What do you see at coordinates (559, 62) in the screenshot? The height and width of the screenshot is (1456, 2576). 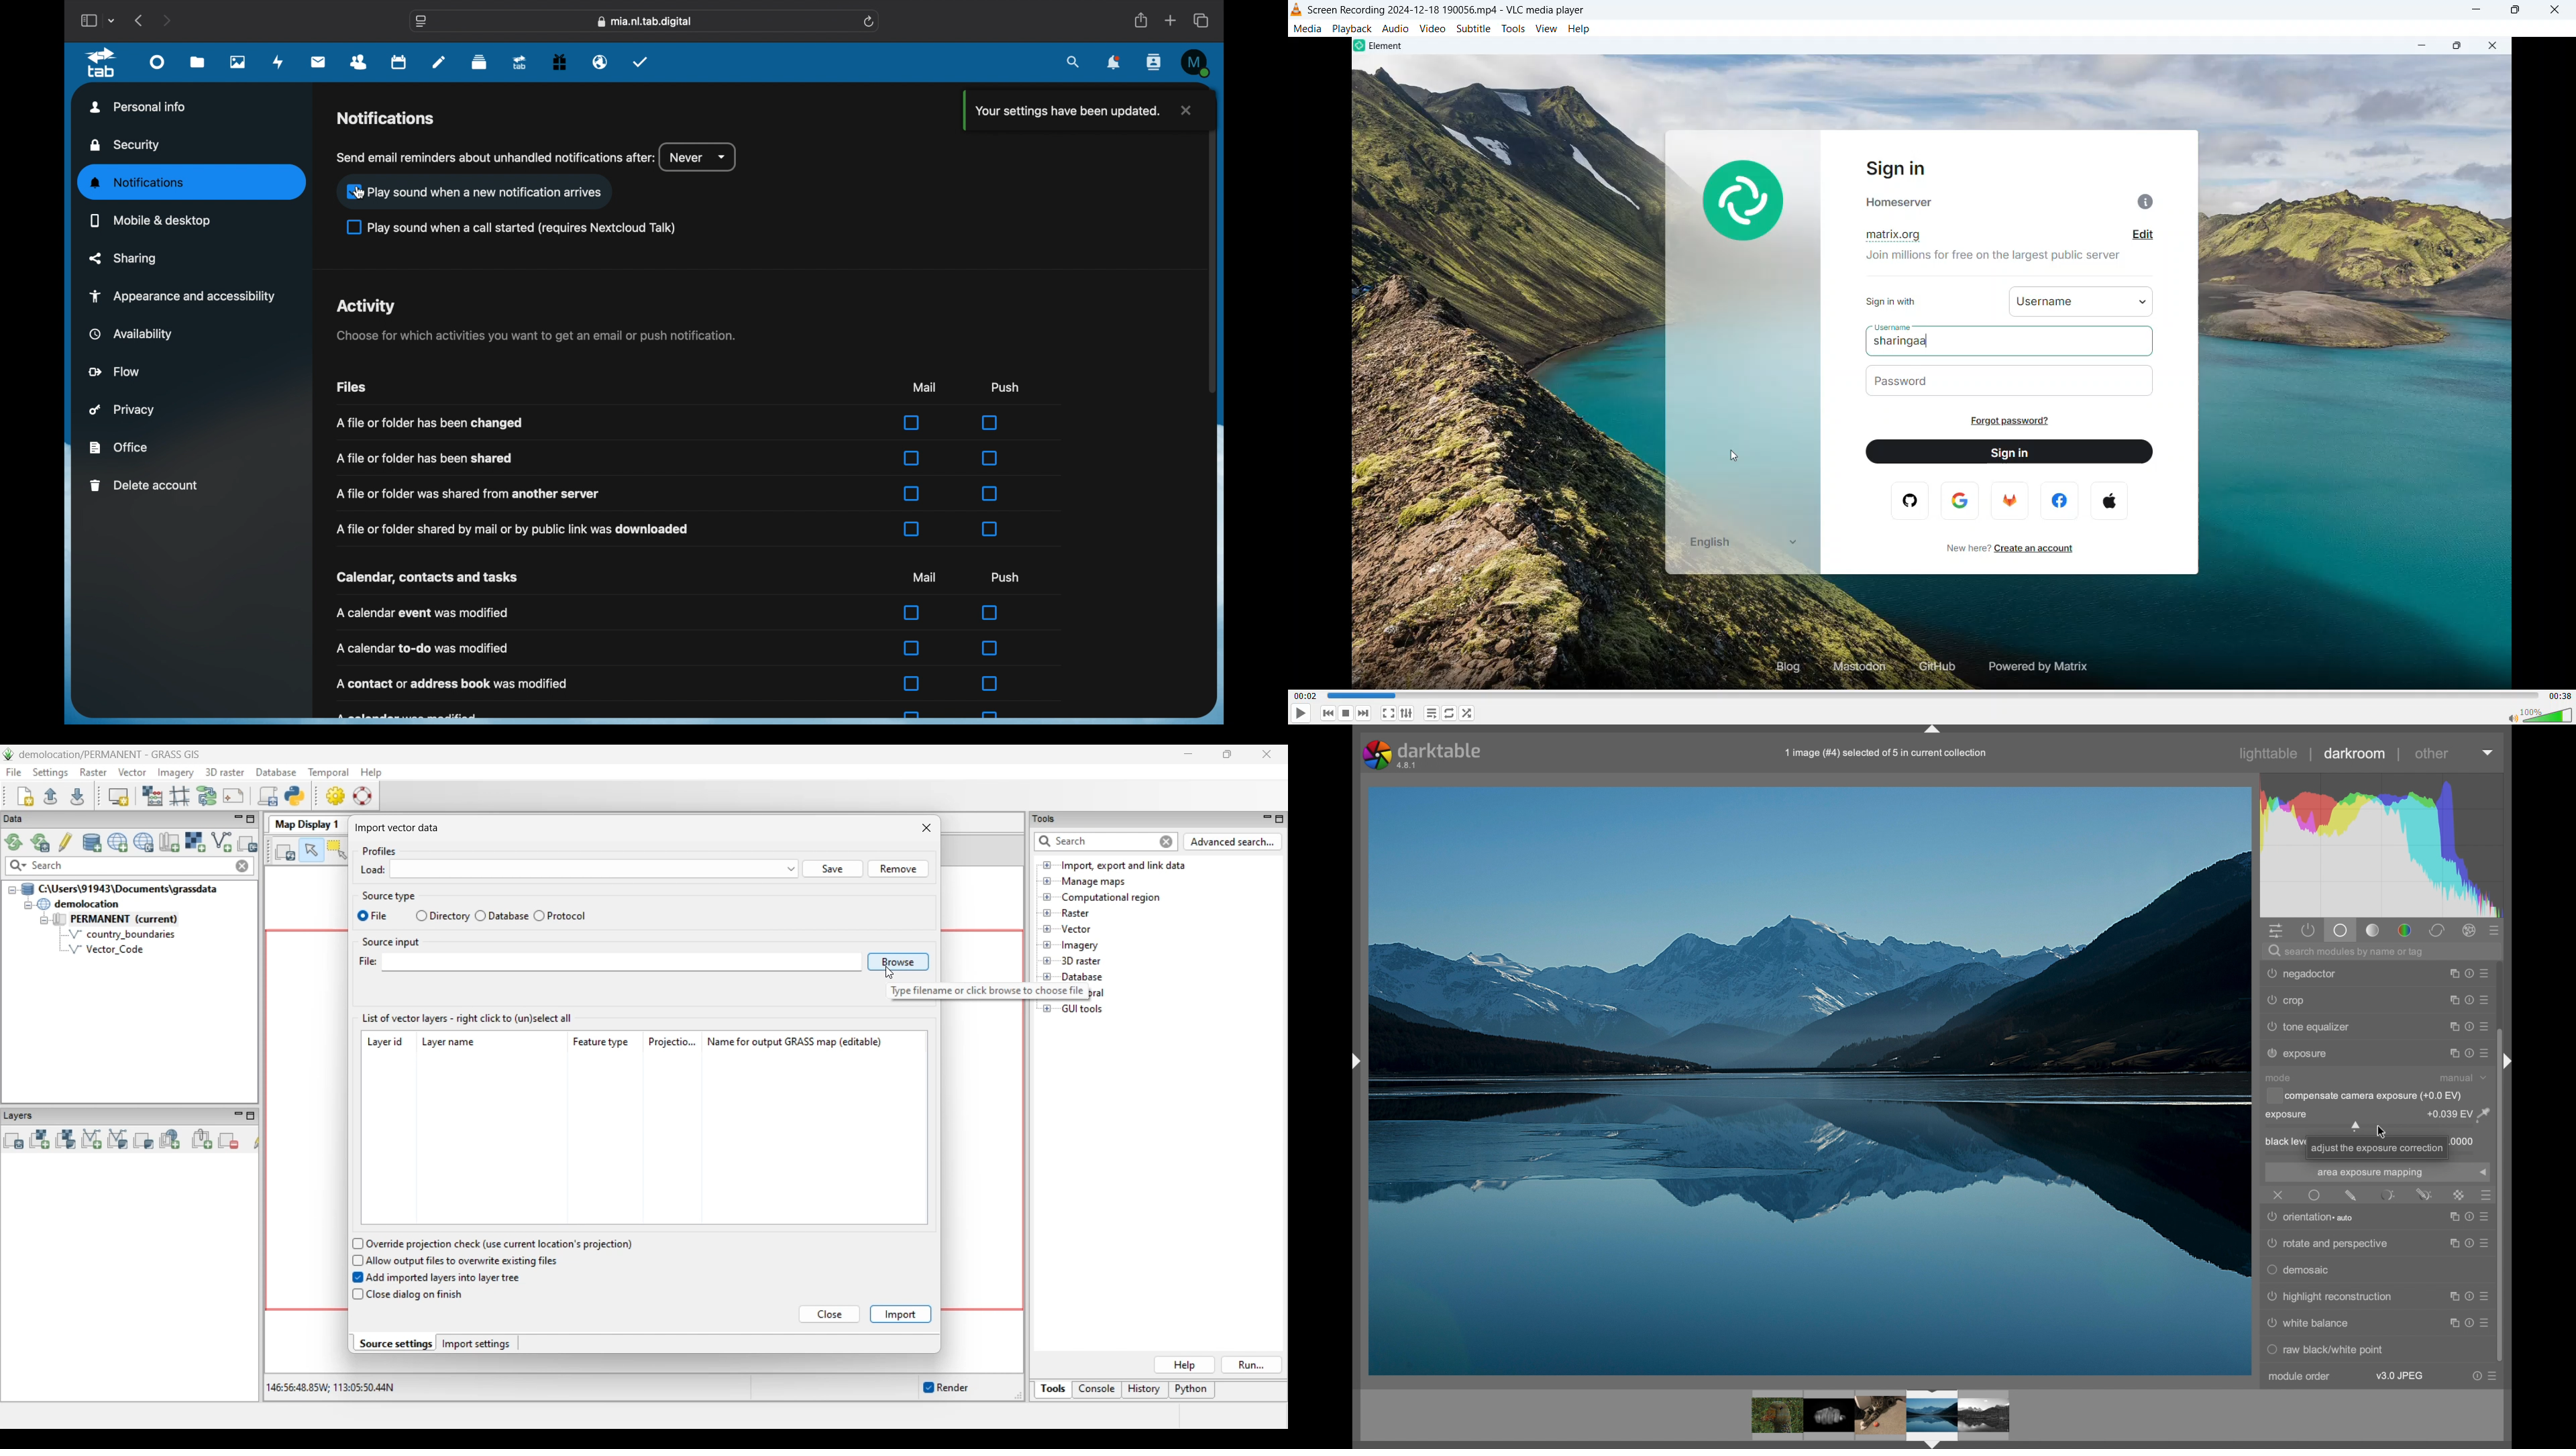 I see `free trial` at bounding box center [559, 62].